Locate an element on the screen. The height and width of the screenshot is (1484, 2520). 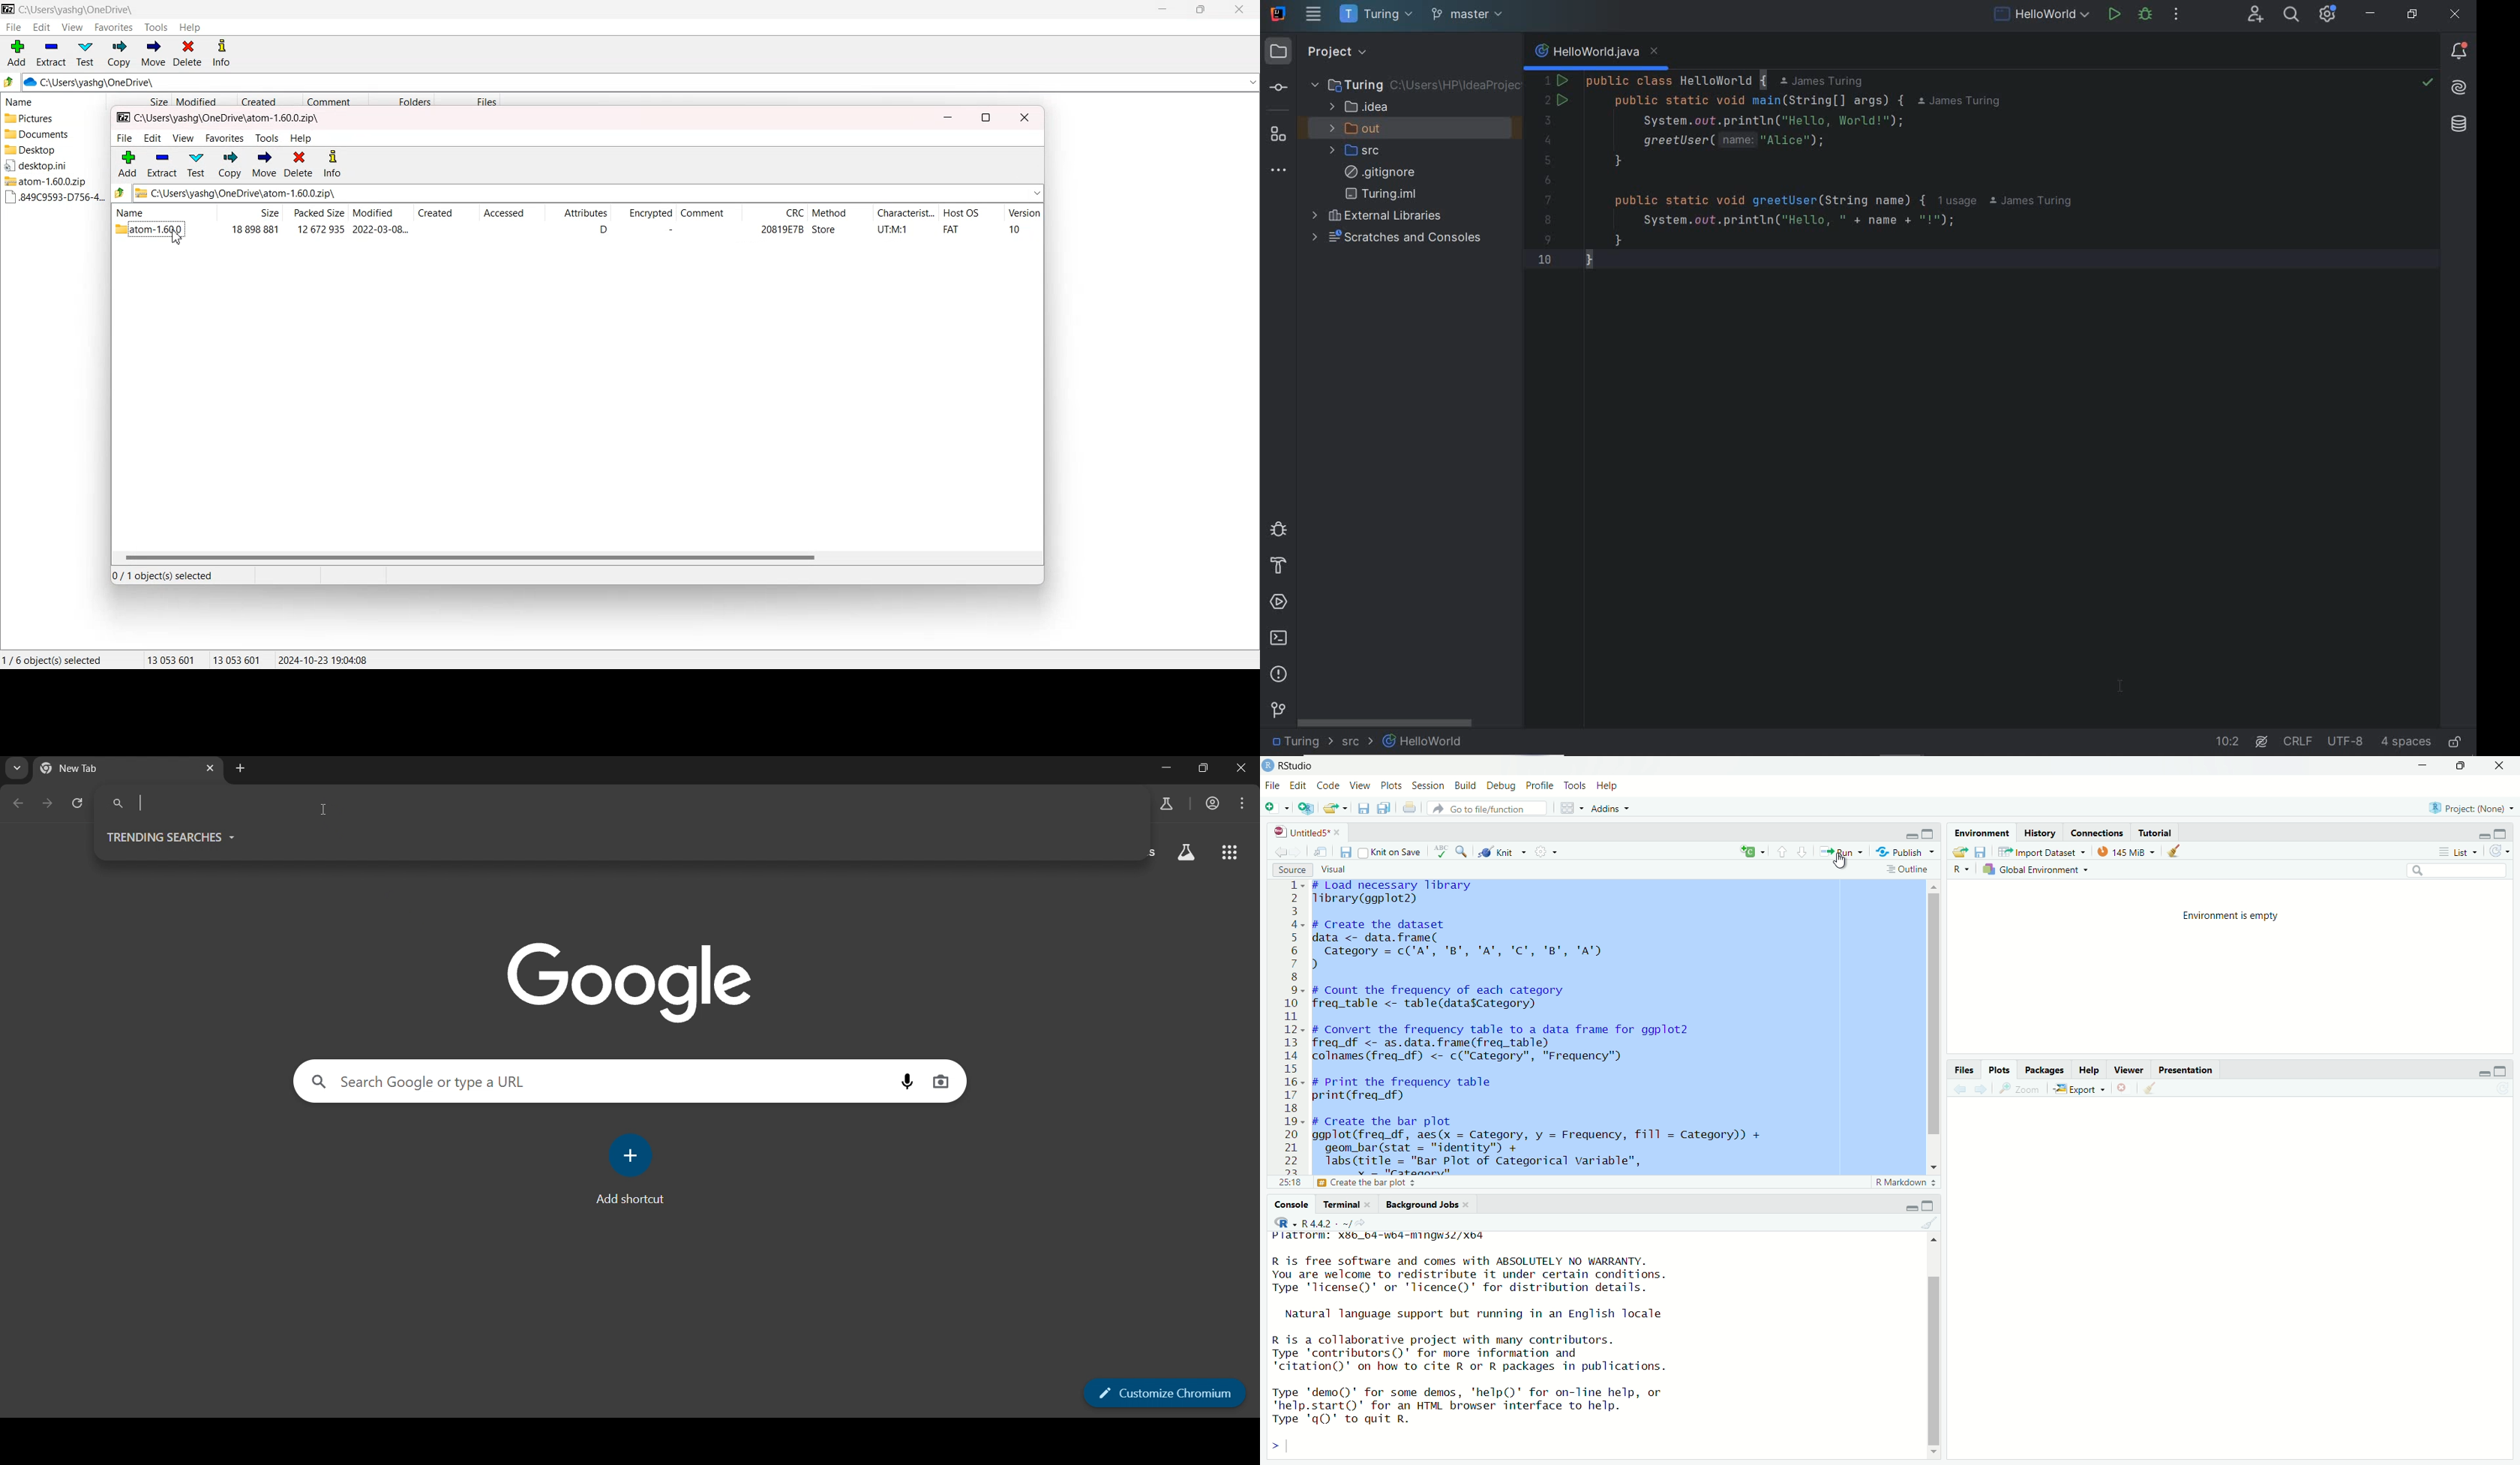
Import Dataset is located at coordinates (2039, 853).